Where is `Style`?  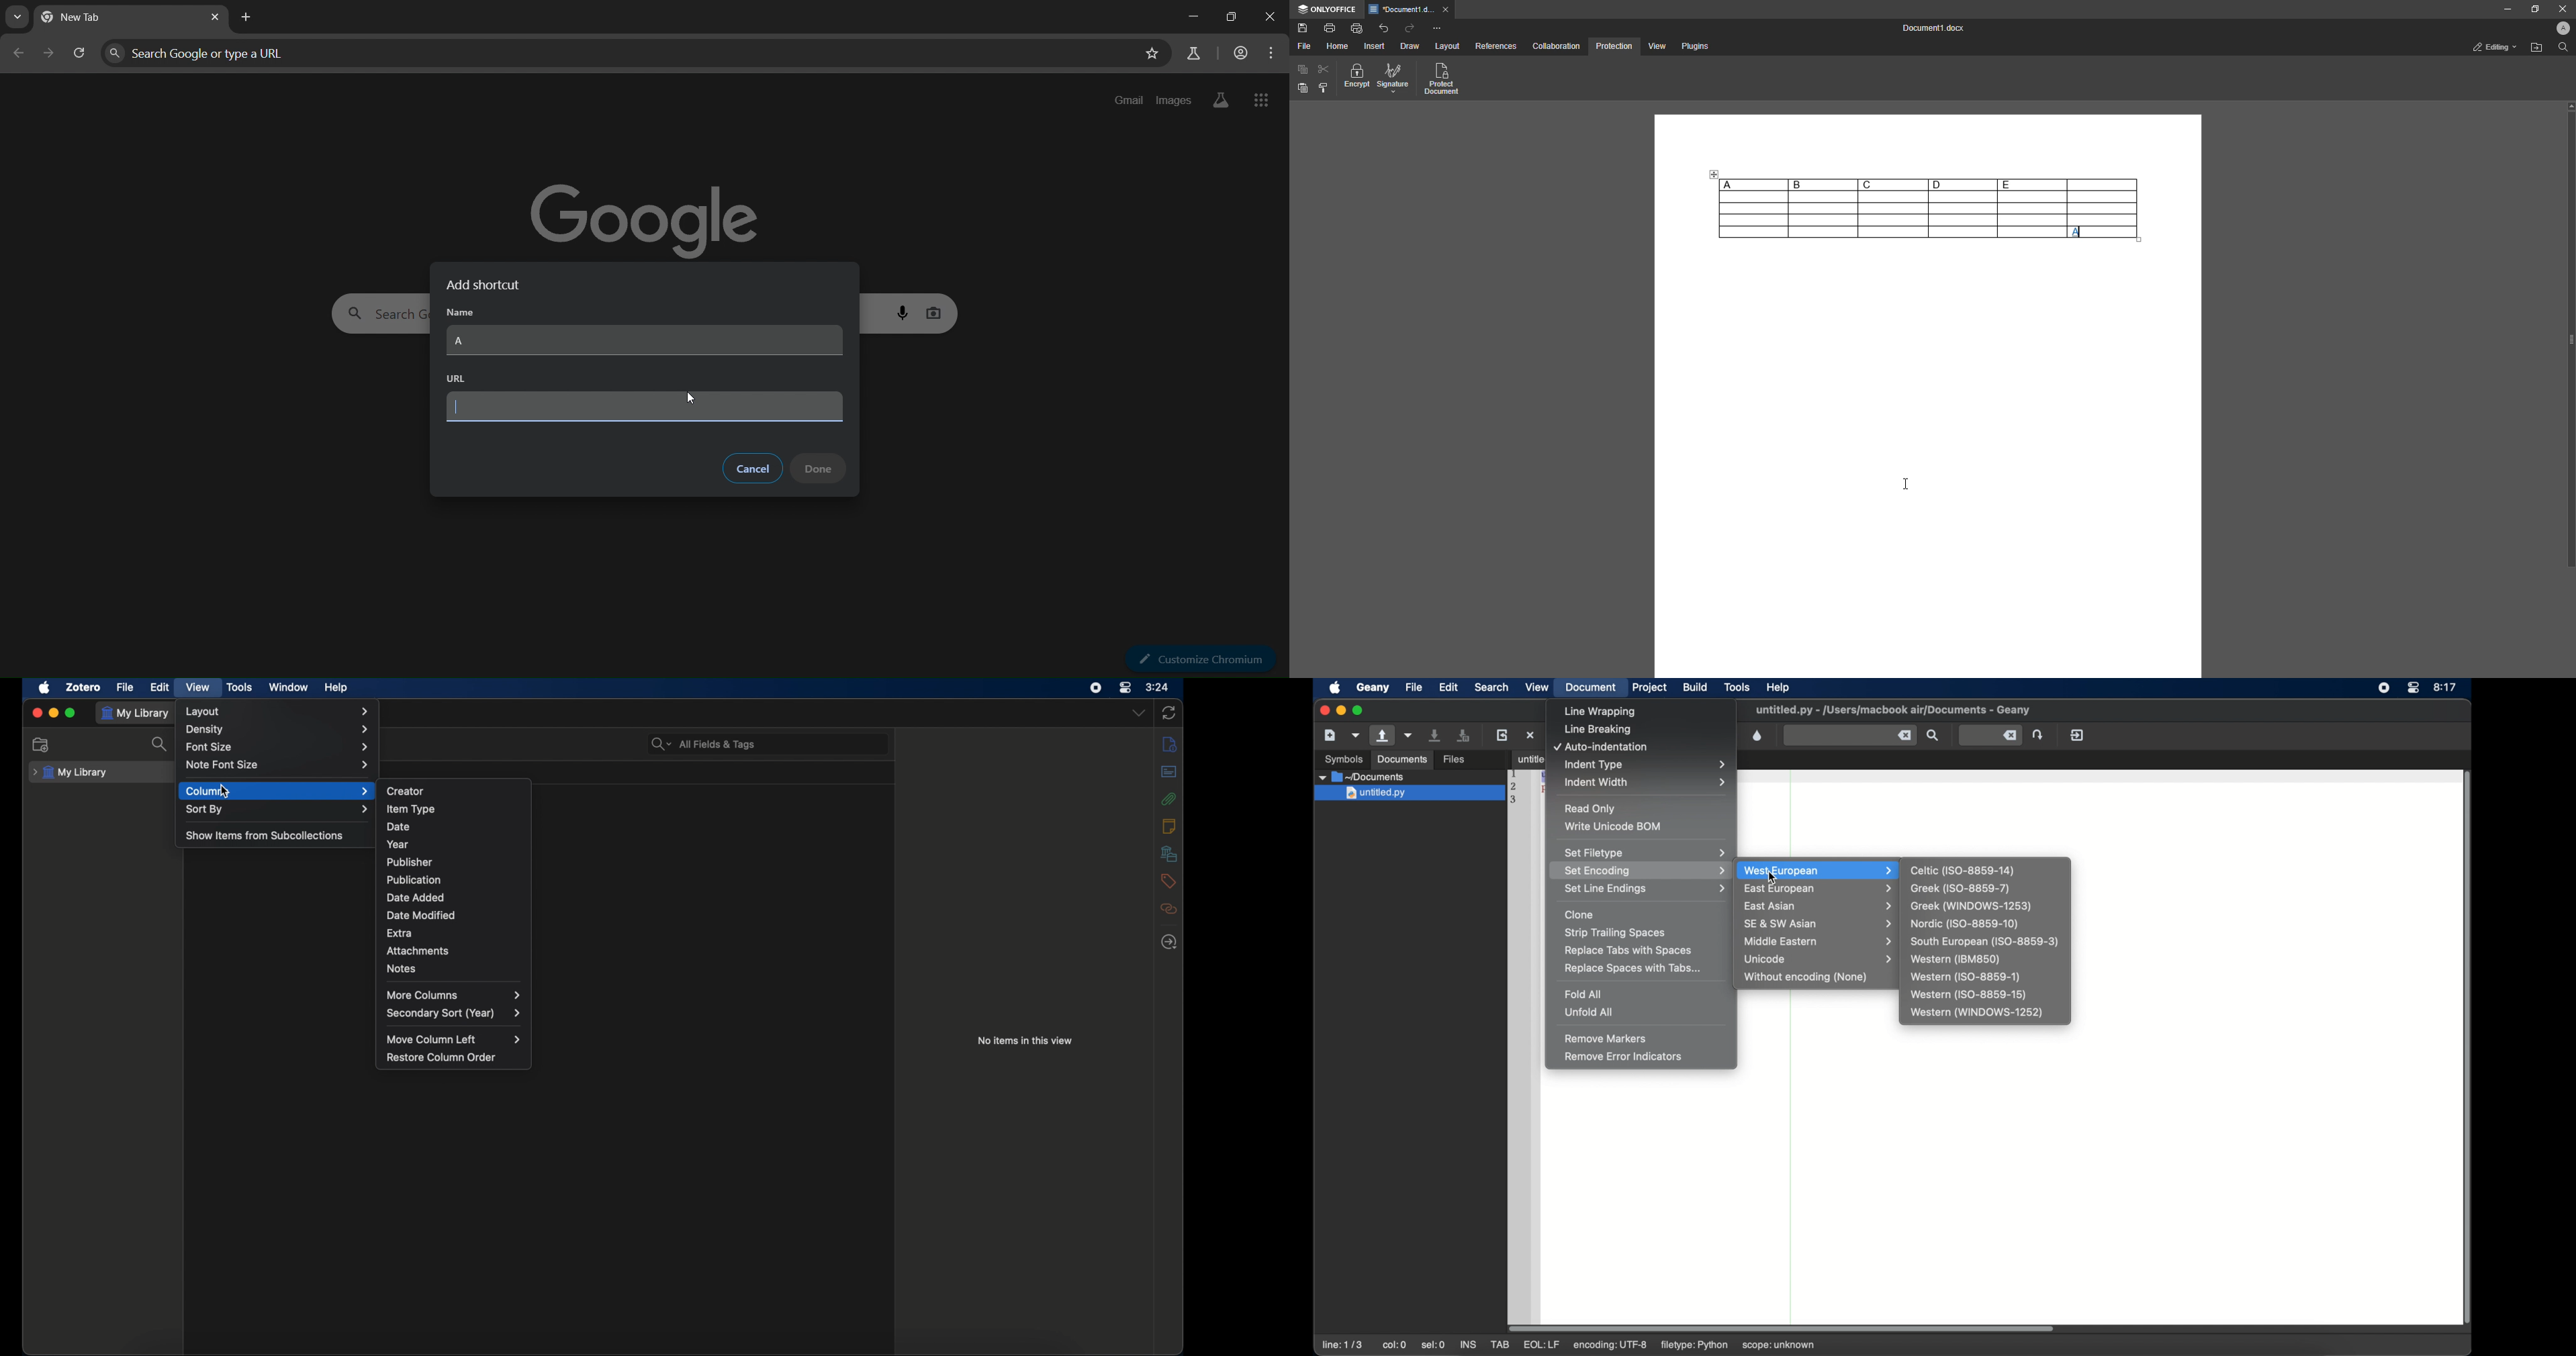
Style is located at coordinates (1324, 88).